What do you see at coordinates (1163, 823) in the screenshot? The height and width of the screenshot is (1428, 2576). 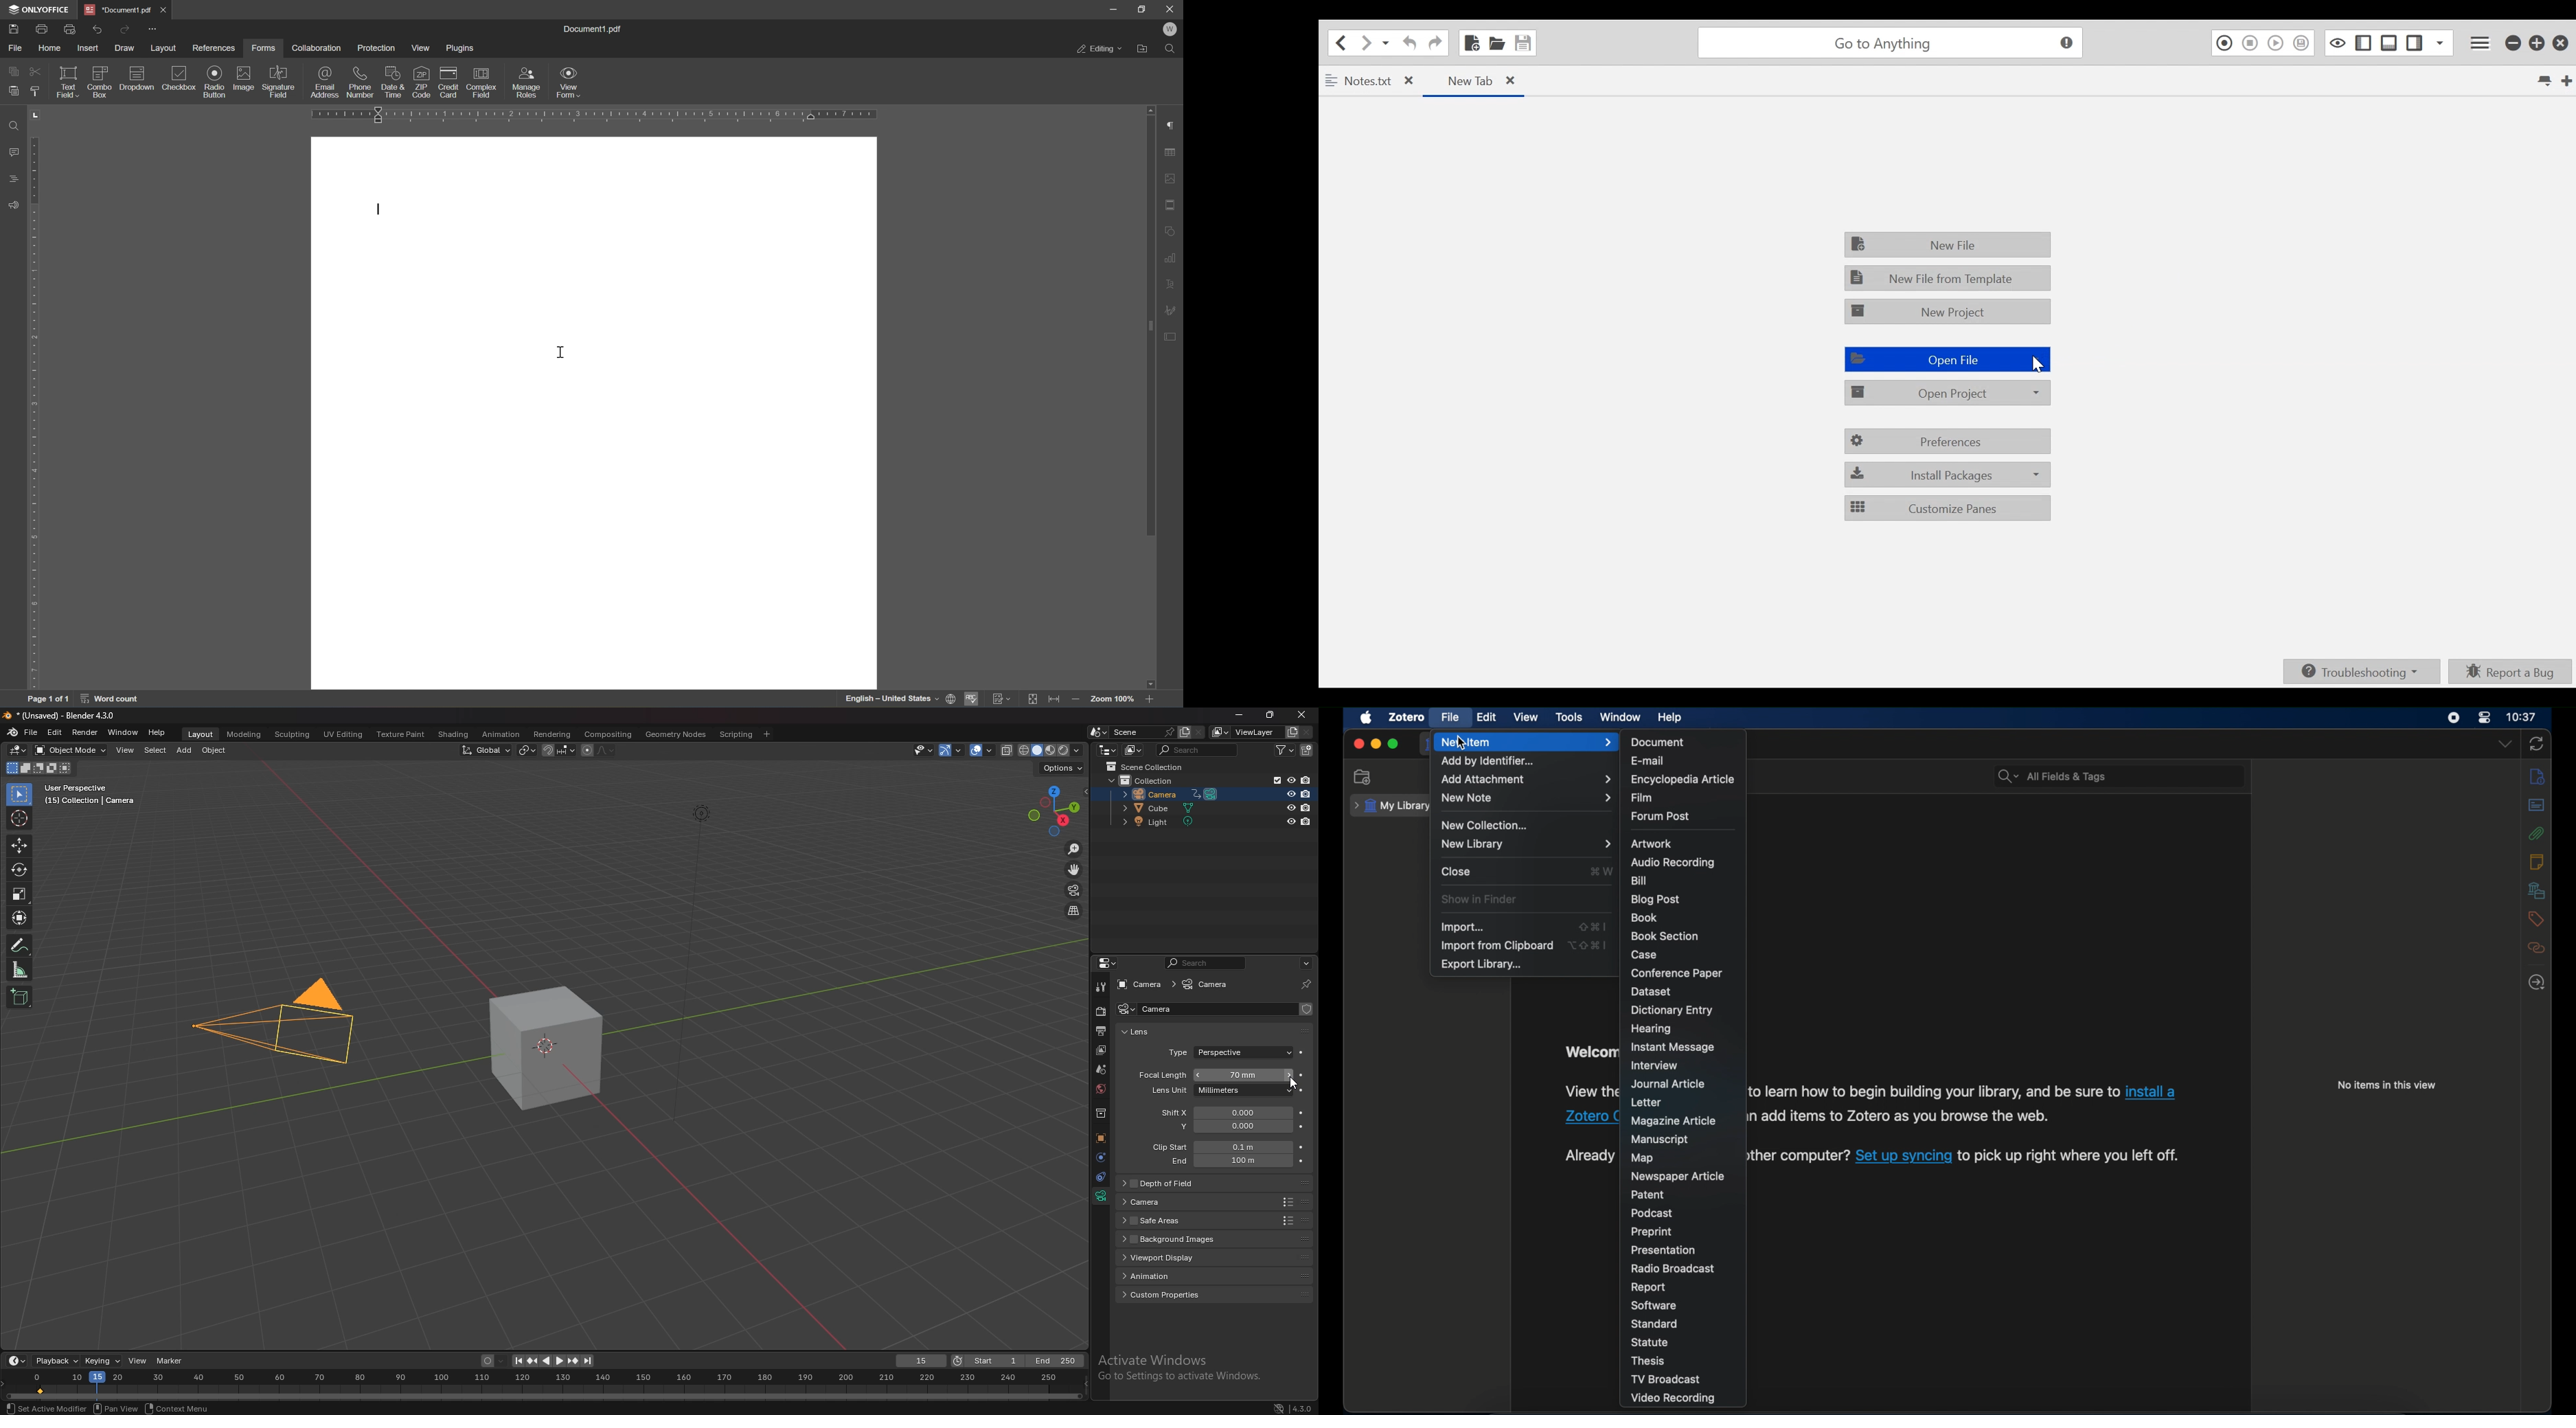 I see `light` at bounding box center [1163, 823].